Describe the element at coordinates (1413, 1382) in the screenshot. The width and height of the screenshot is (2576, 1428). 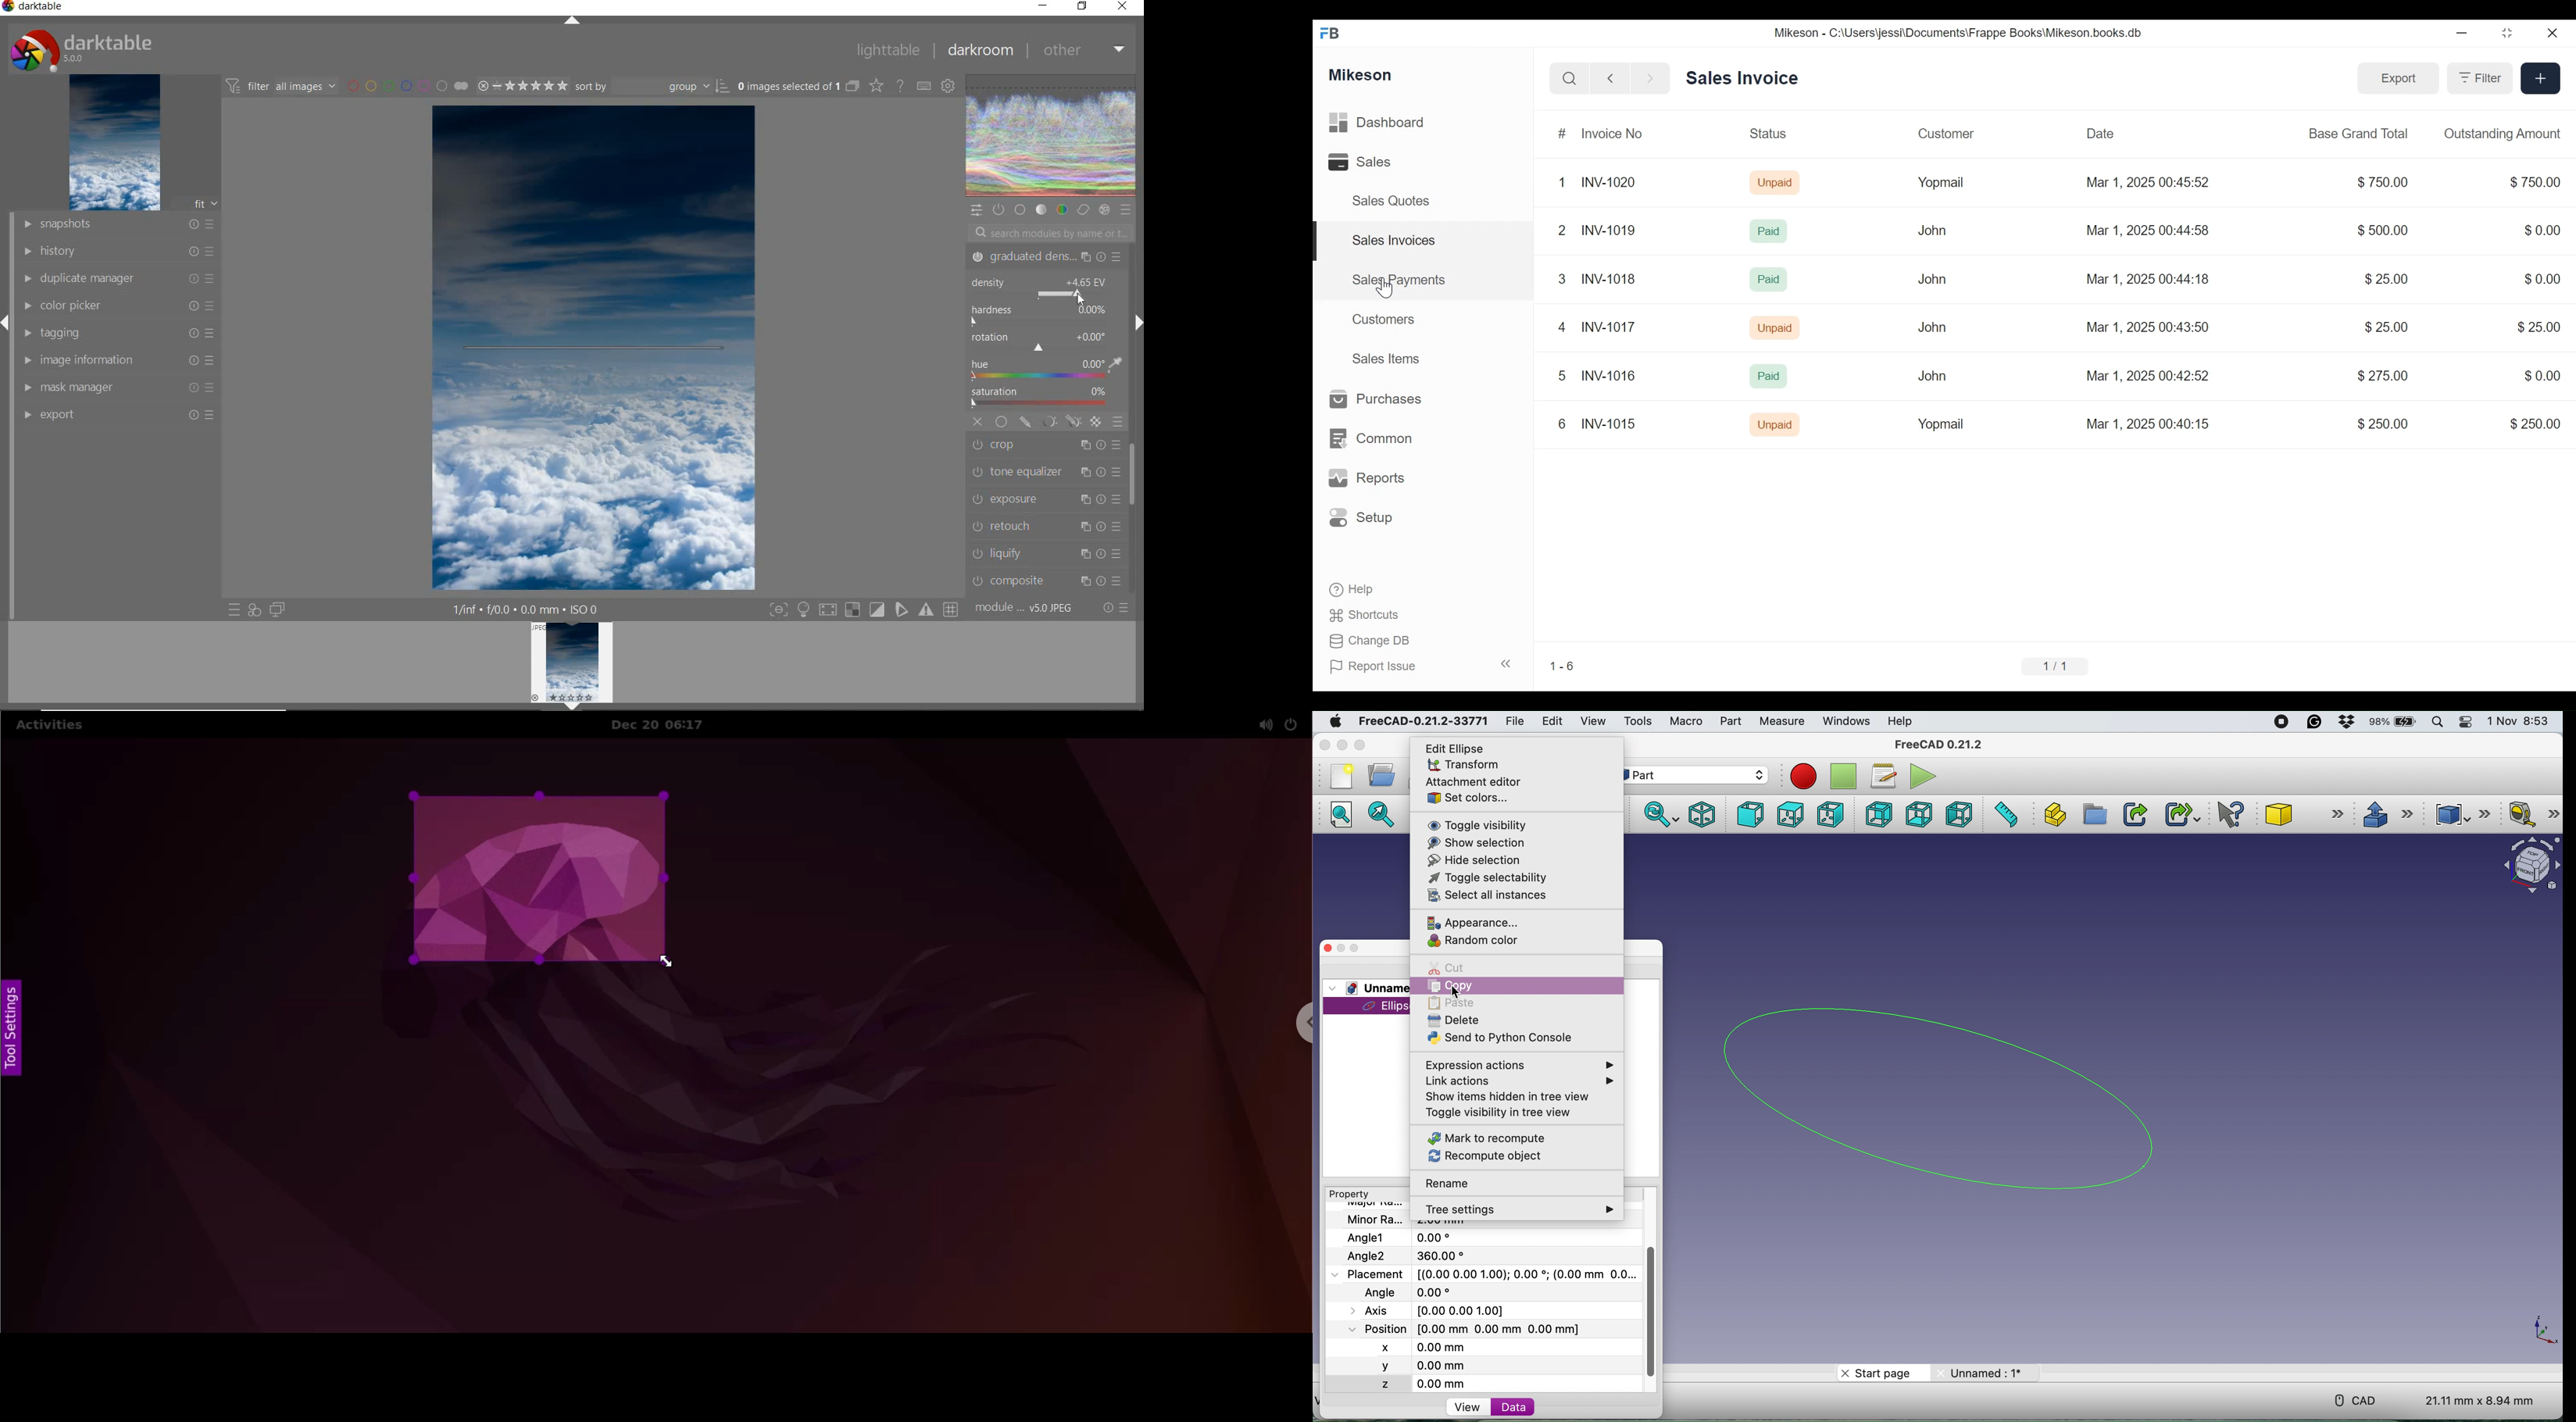
I see `z` at that location.